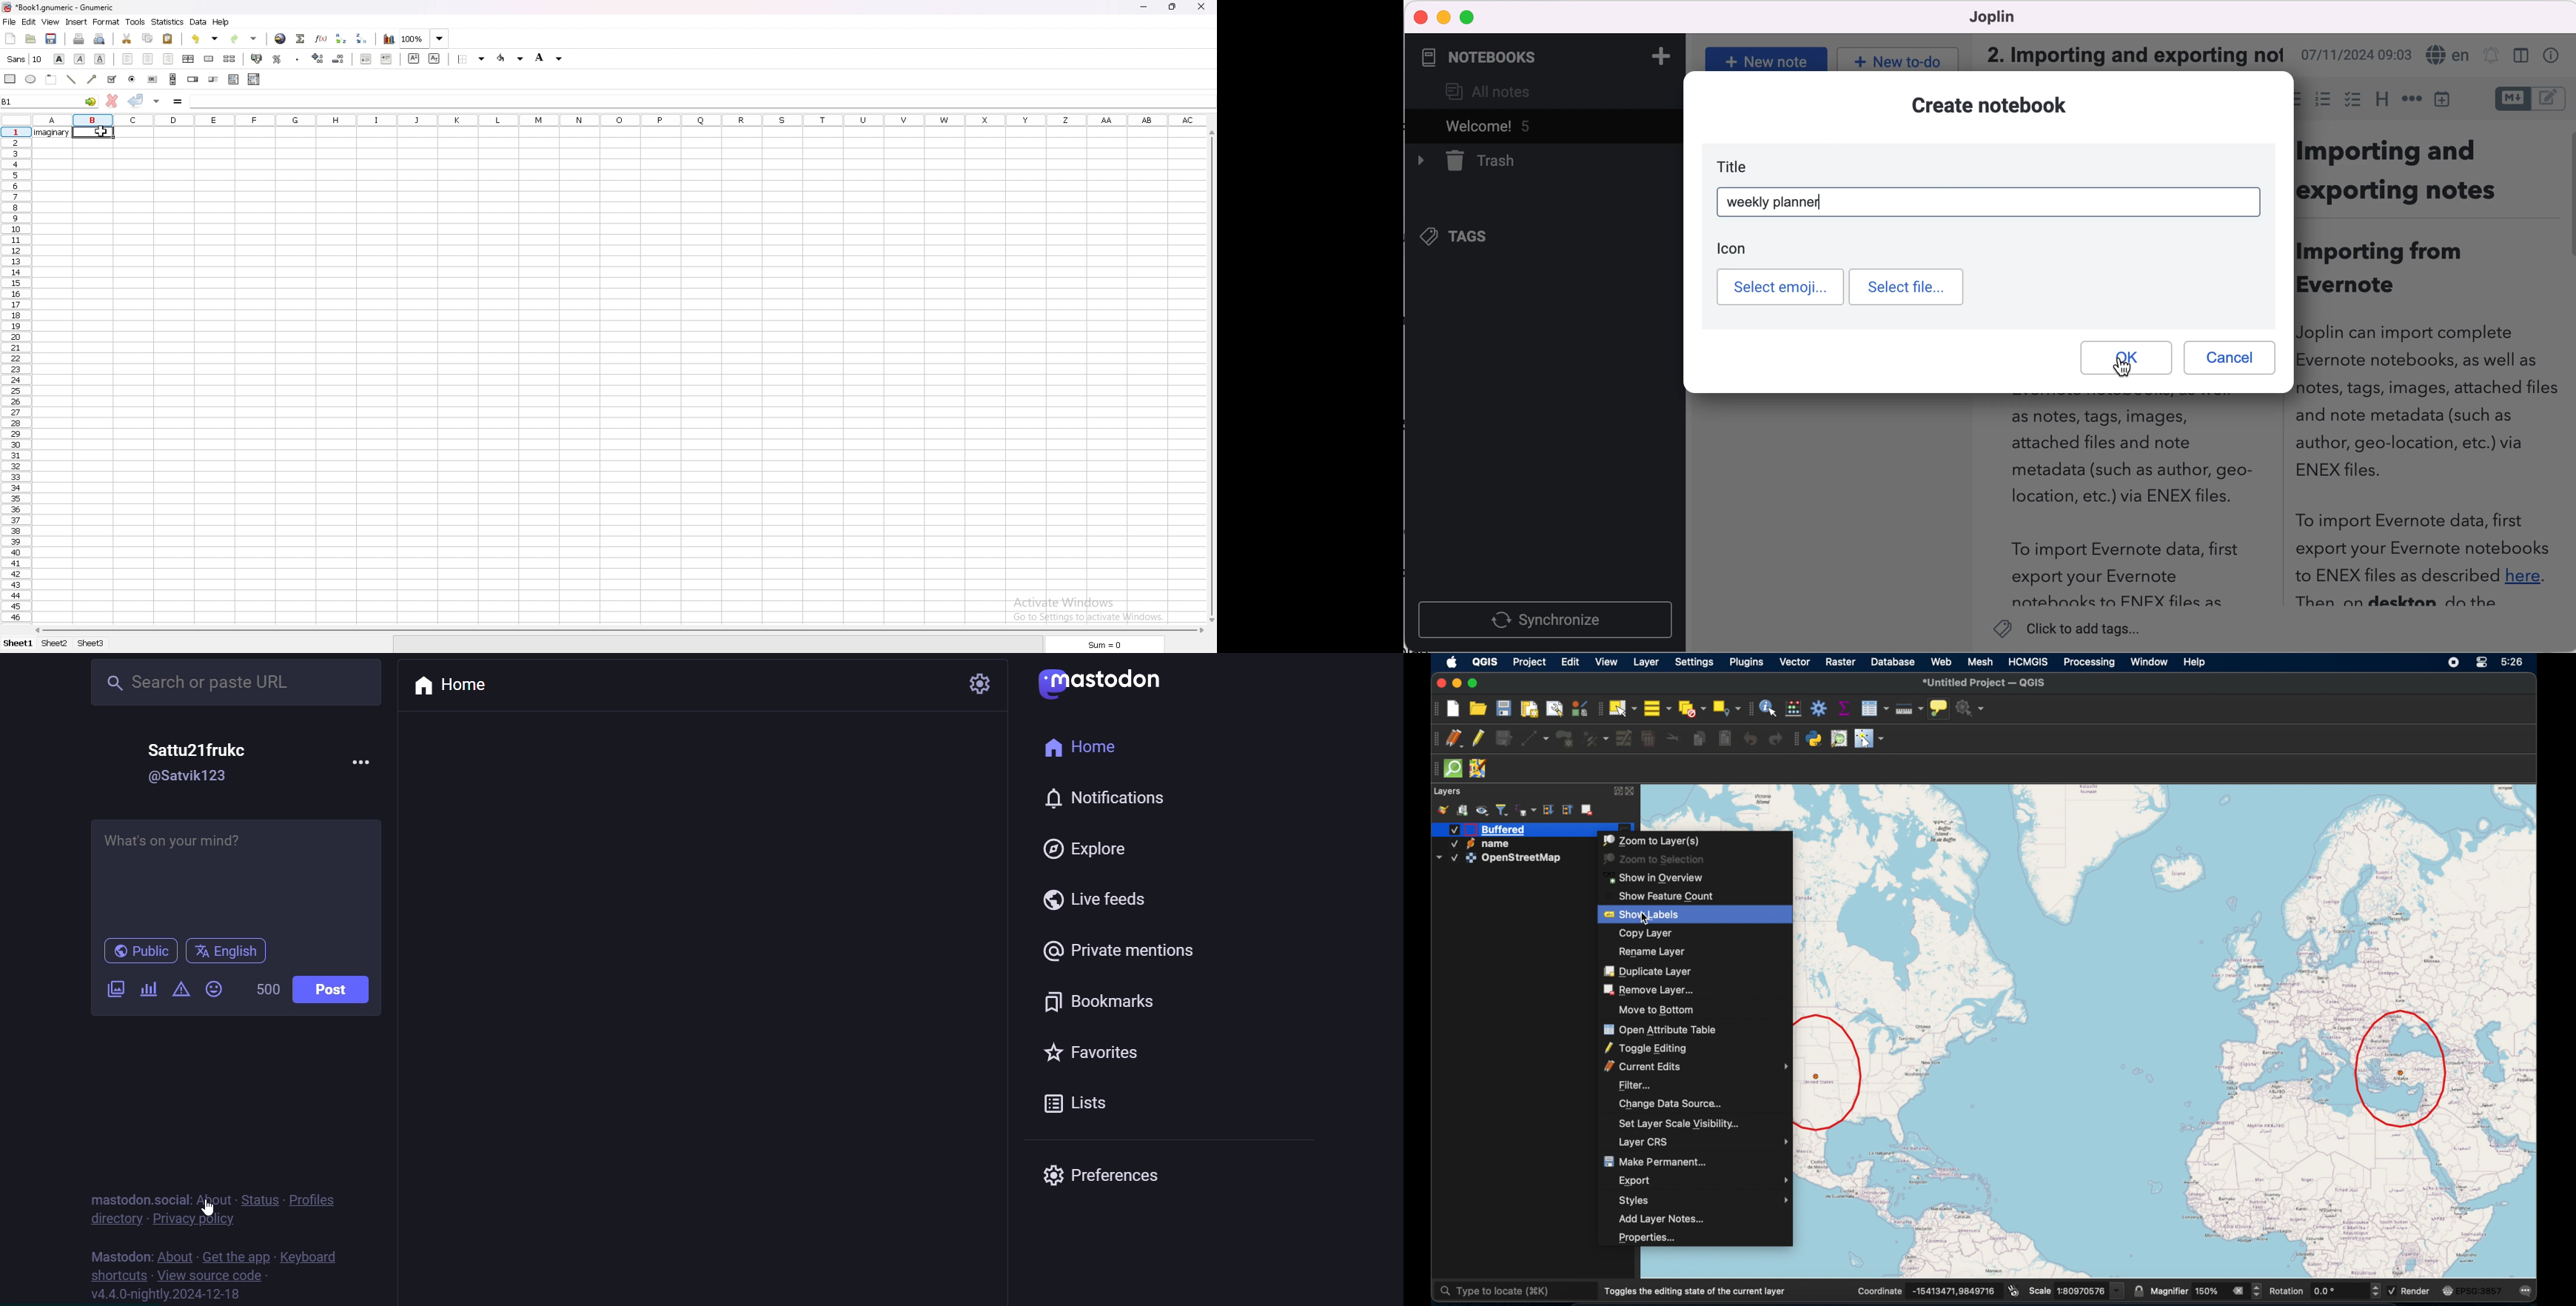  What do you see at coordinates (1444, 17) in the screenshot?
I see `minimize` at bounding box center [1444, 17].